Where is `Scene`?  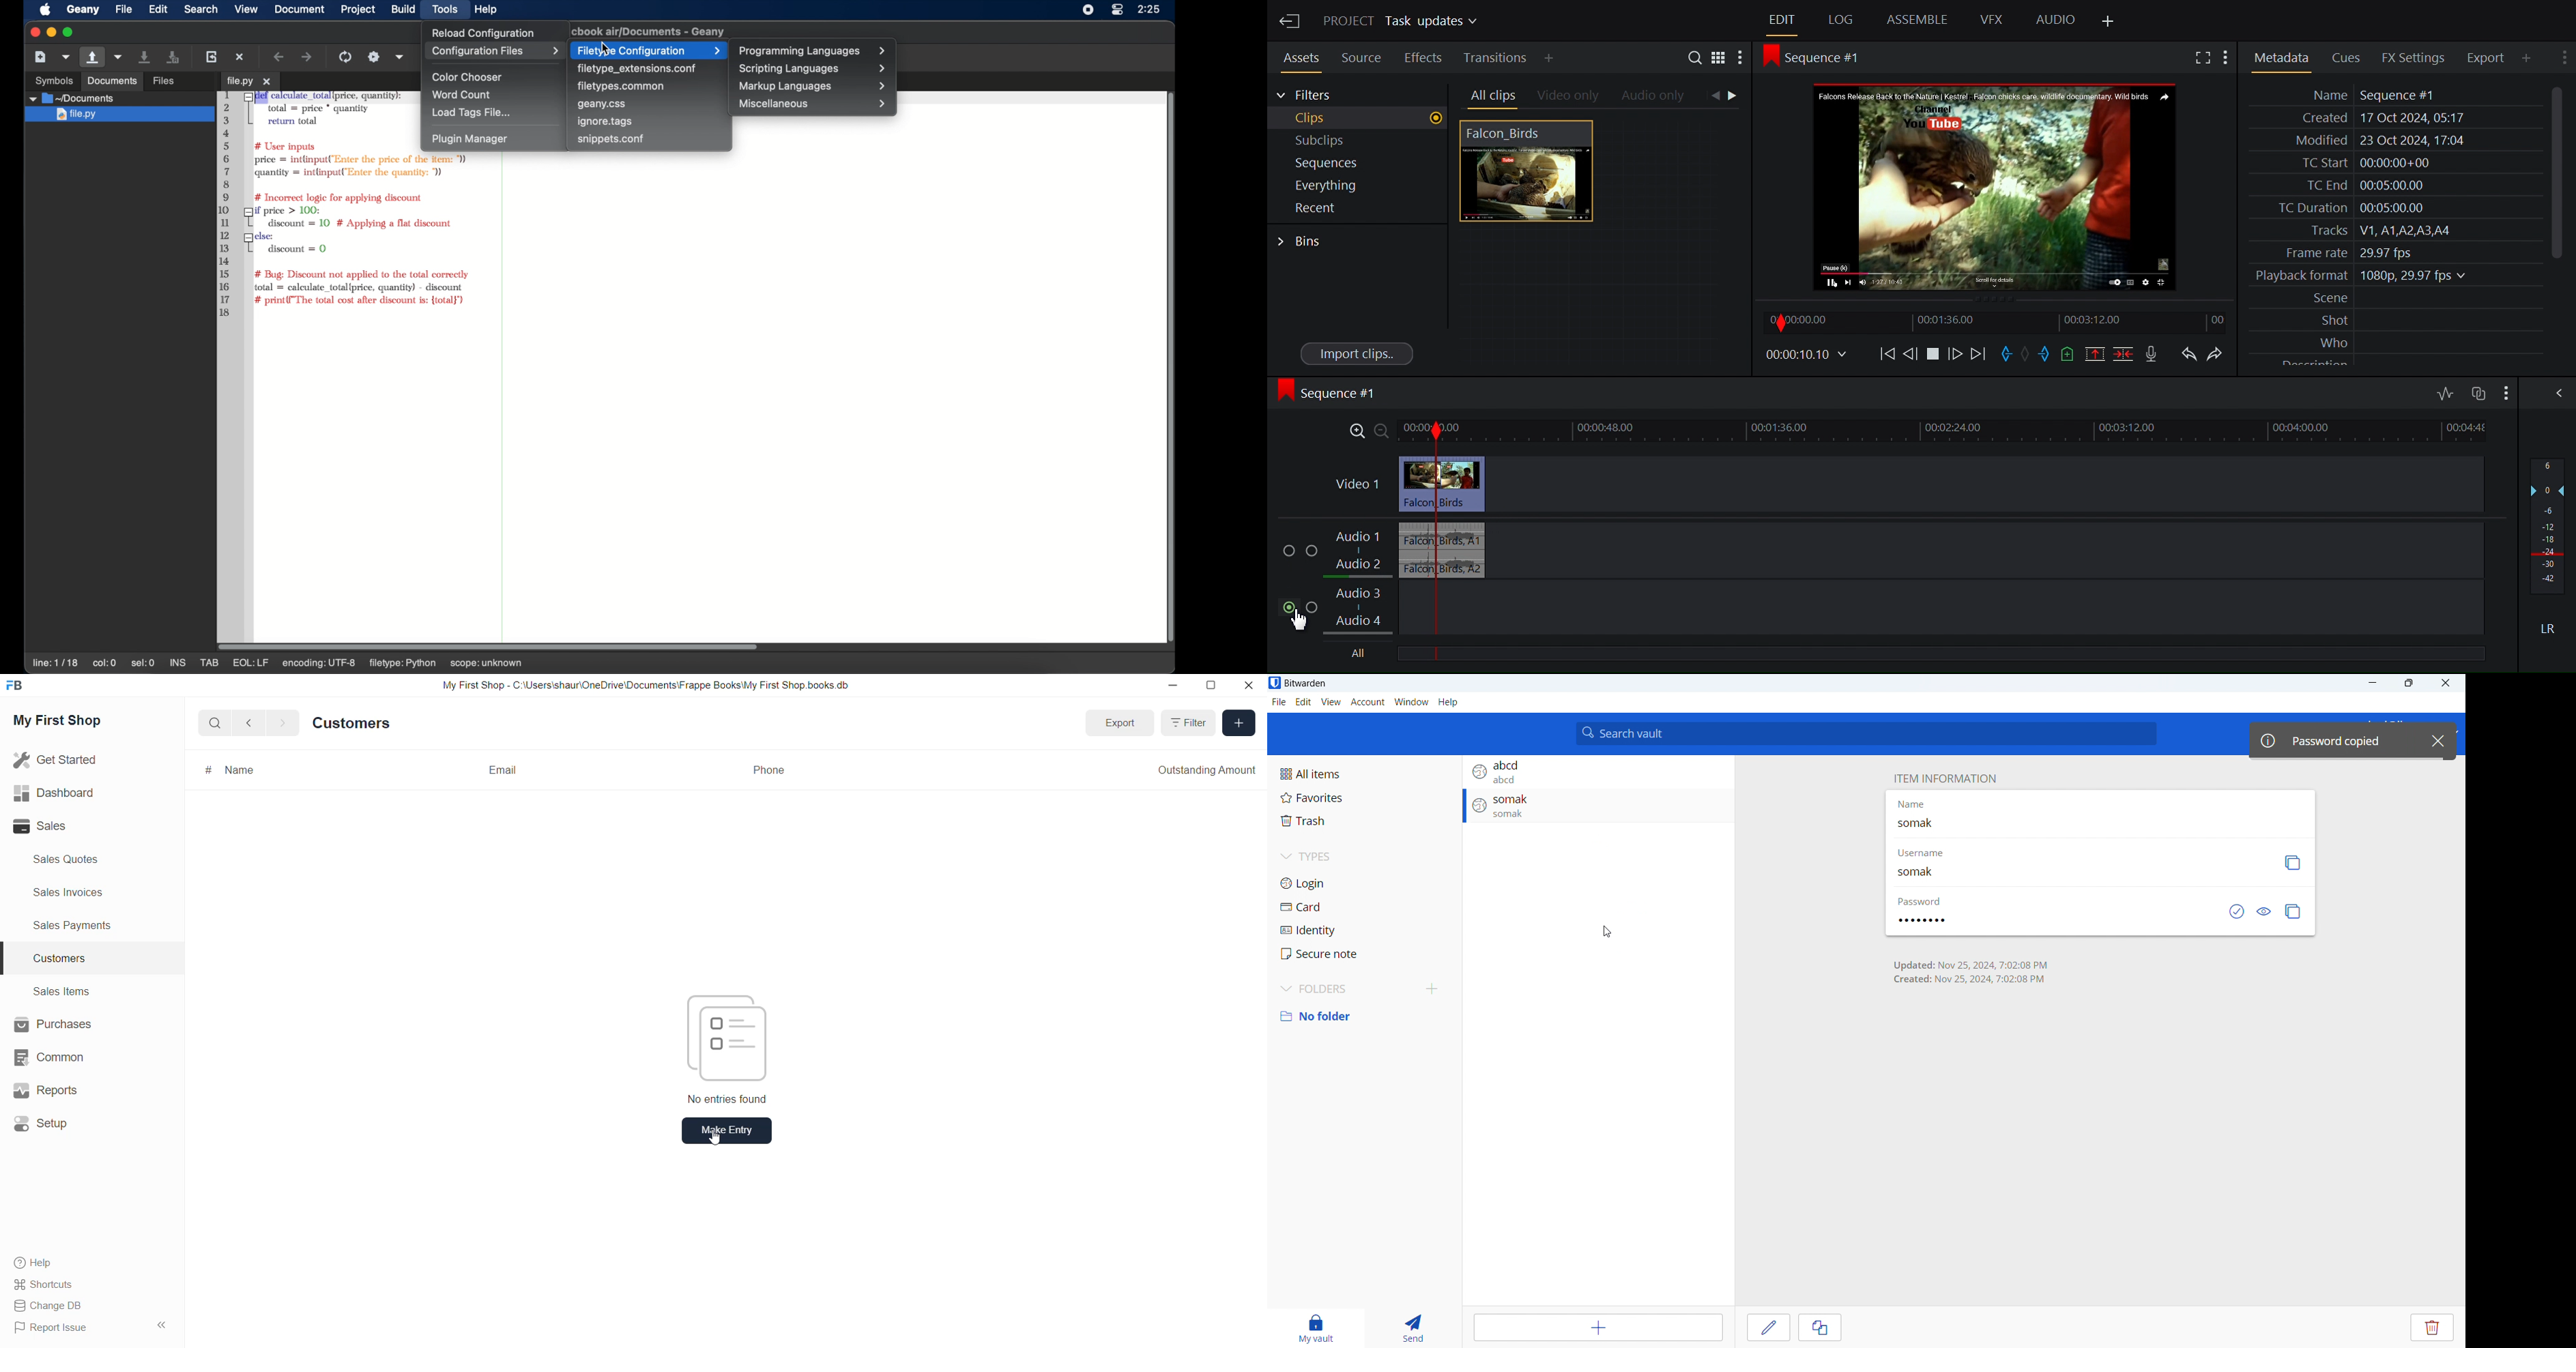
Scene is located at coordinates (2397, 298).